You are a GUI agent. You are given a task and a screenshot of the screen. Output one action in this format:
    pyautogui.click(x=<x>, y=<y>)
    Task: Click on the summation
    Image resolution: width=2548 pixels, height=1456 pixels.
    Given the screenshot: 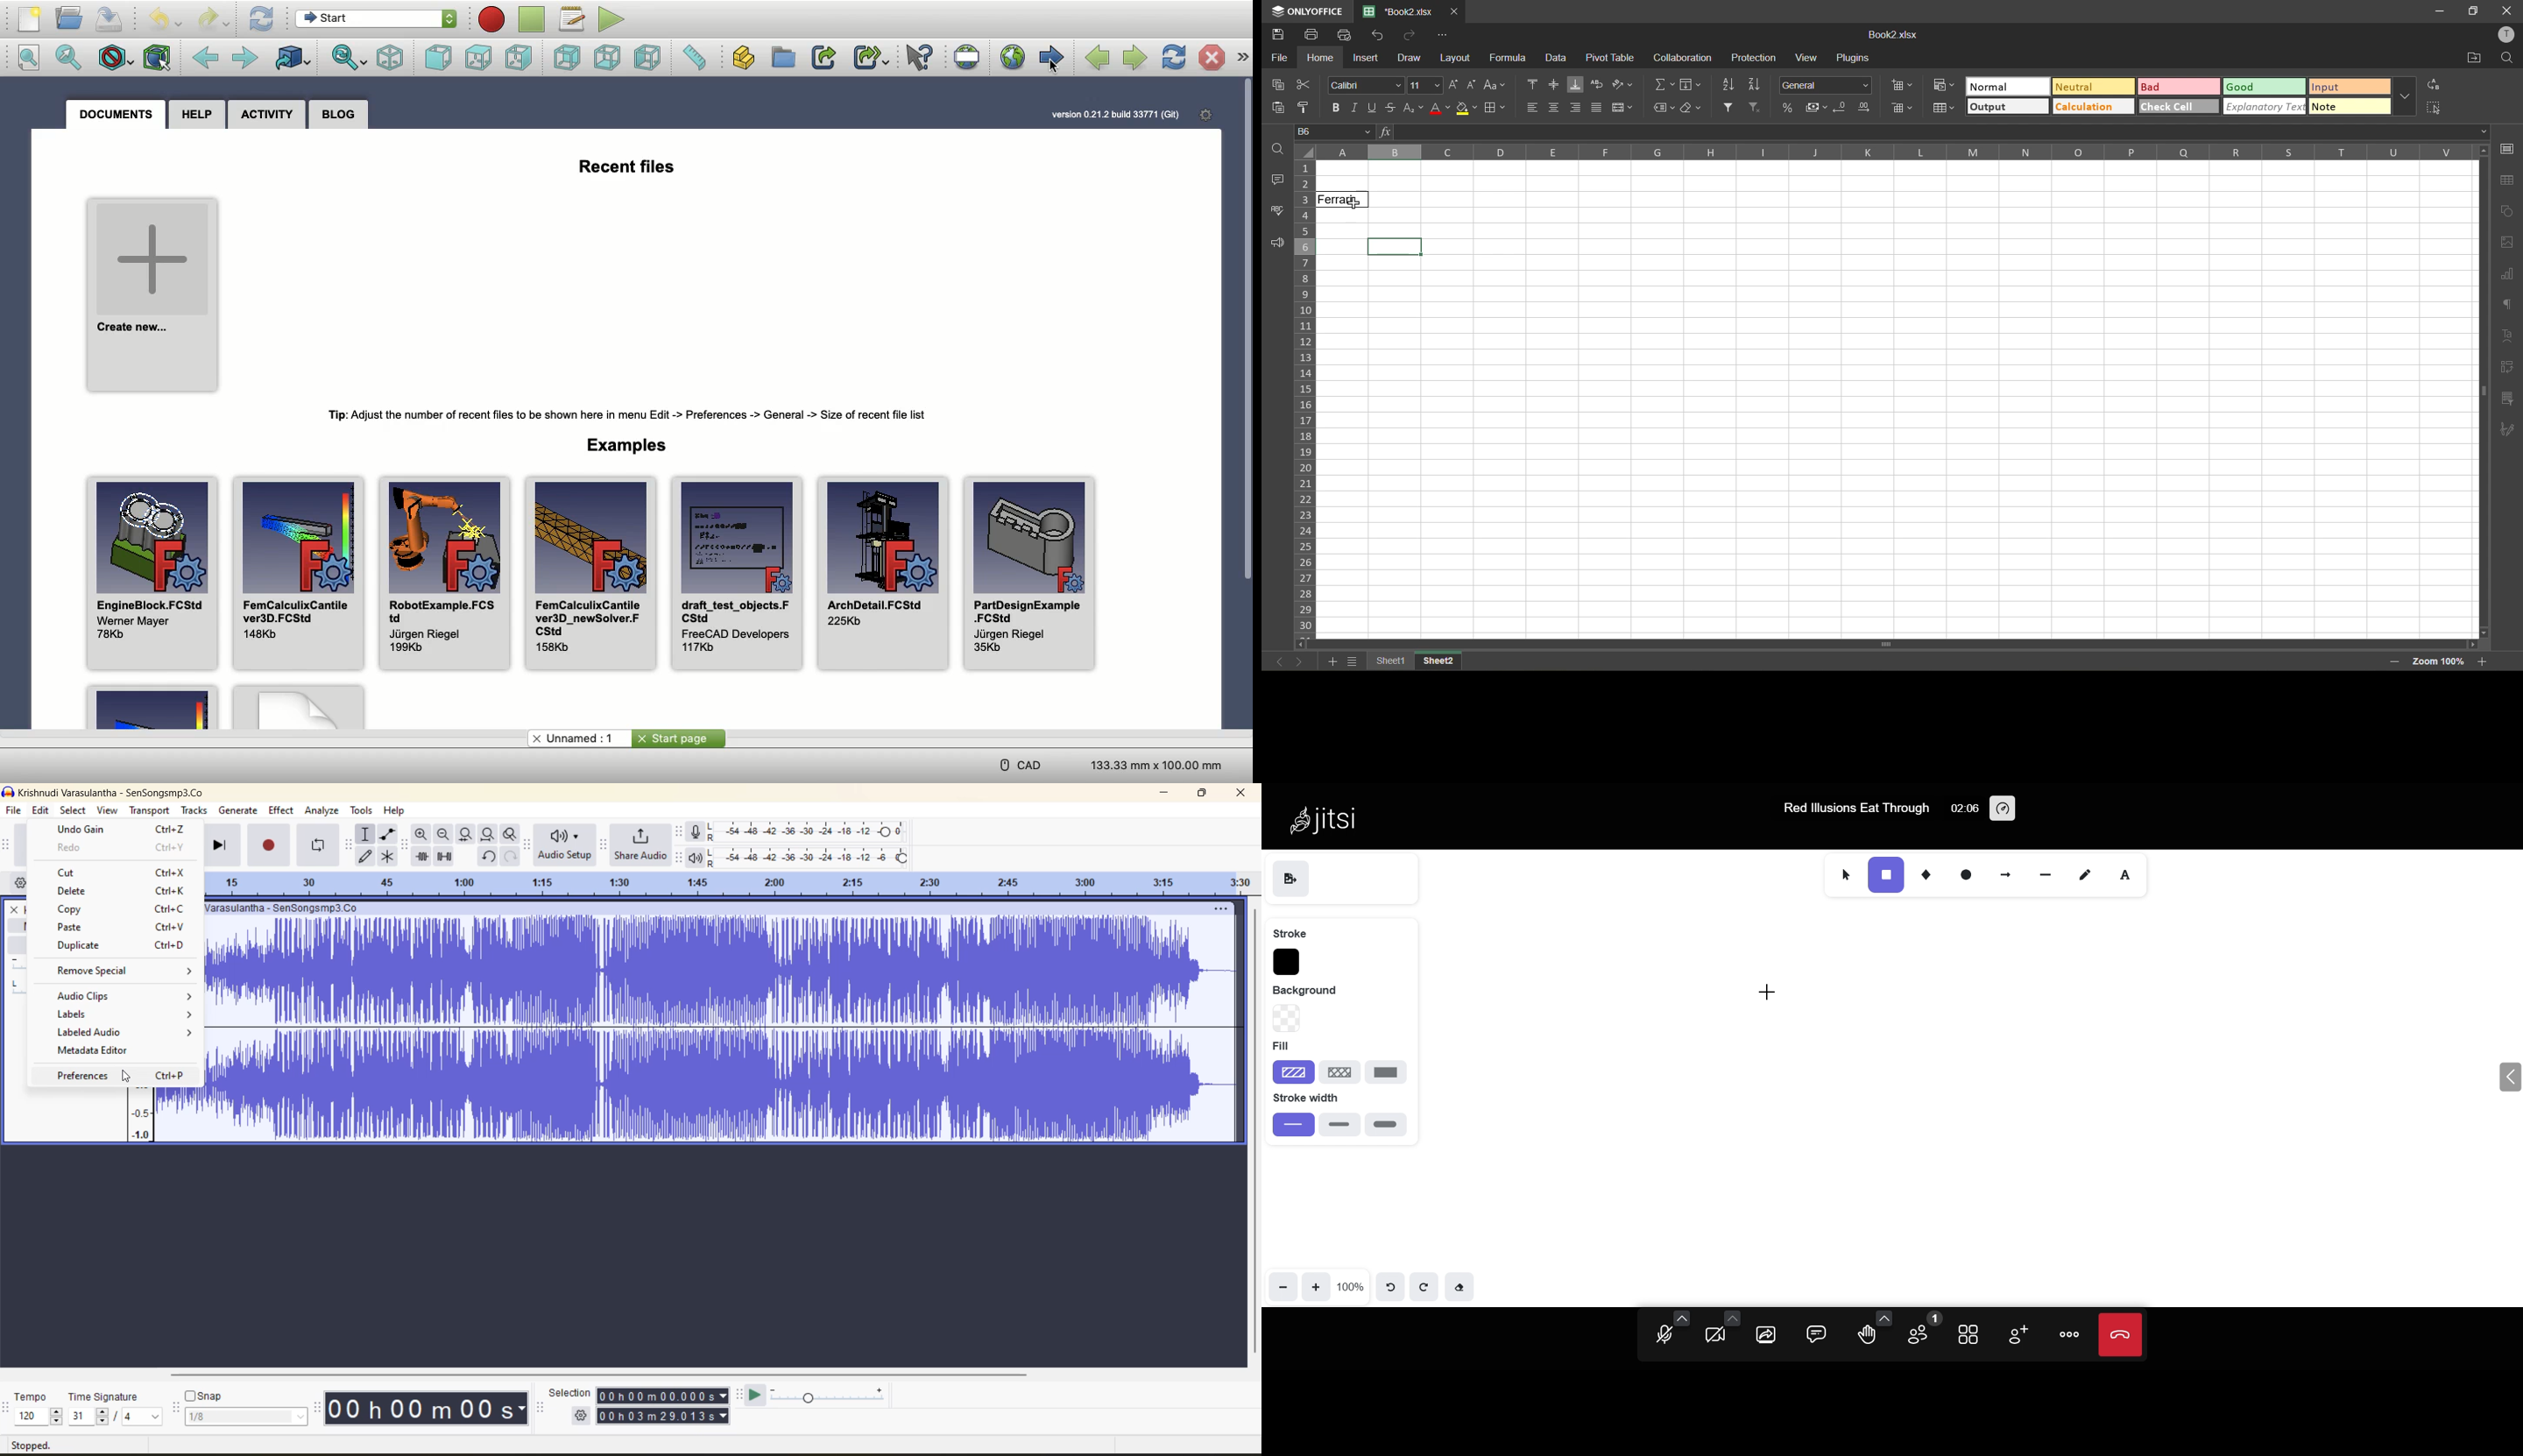 What is the action you would take?
    pyautogui.click(x=1664, y=85)
    